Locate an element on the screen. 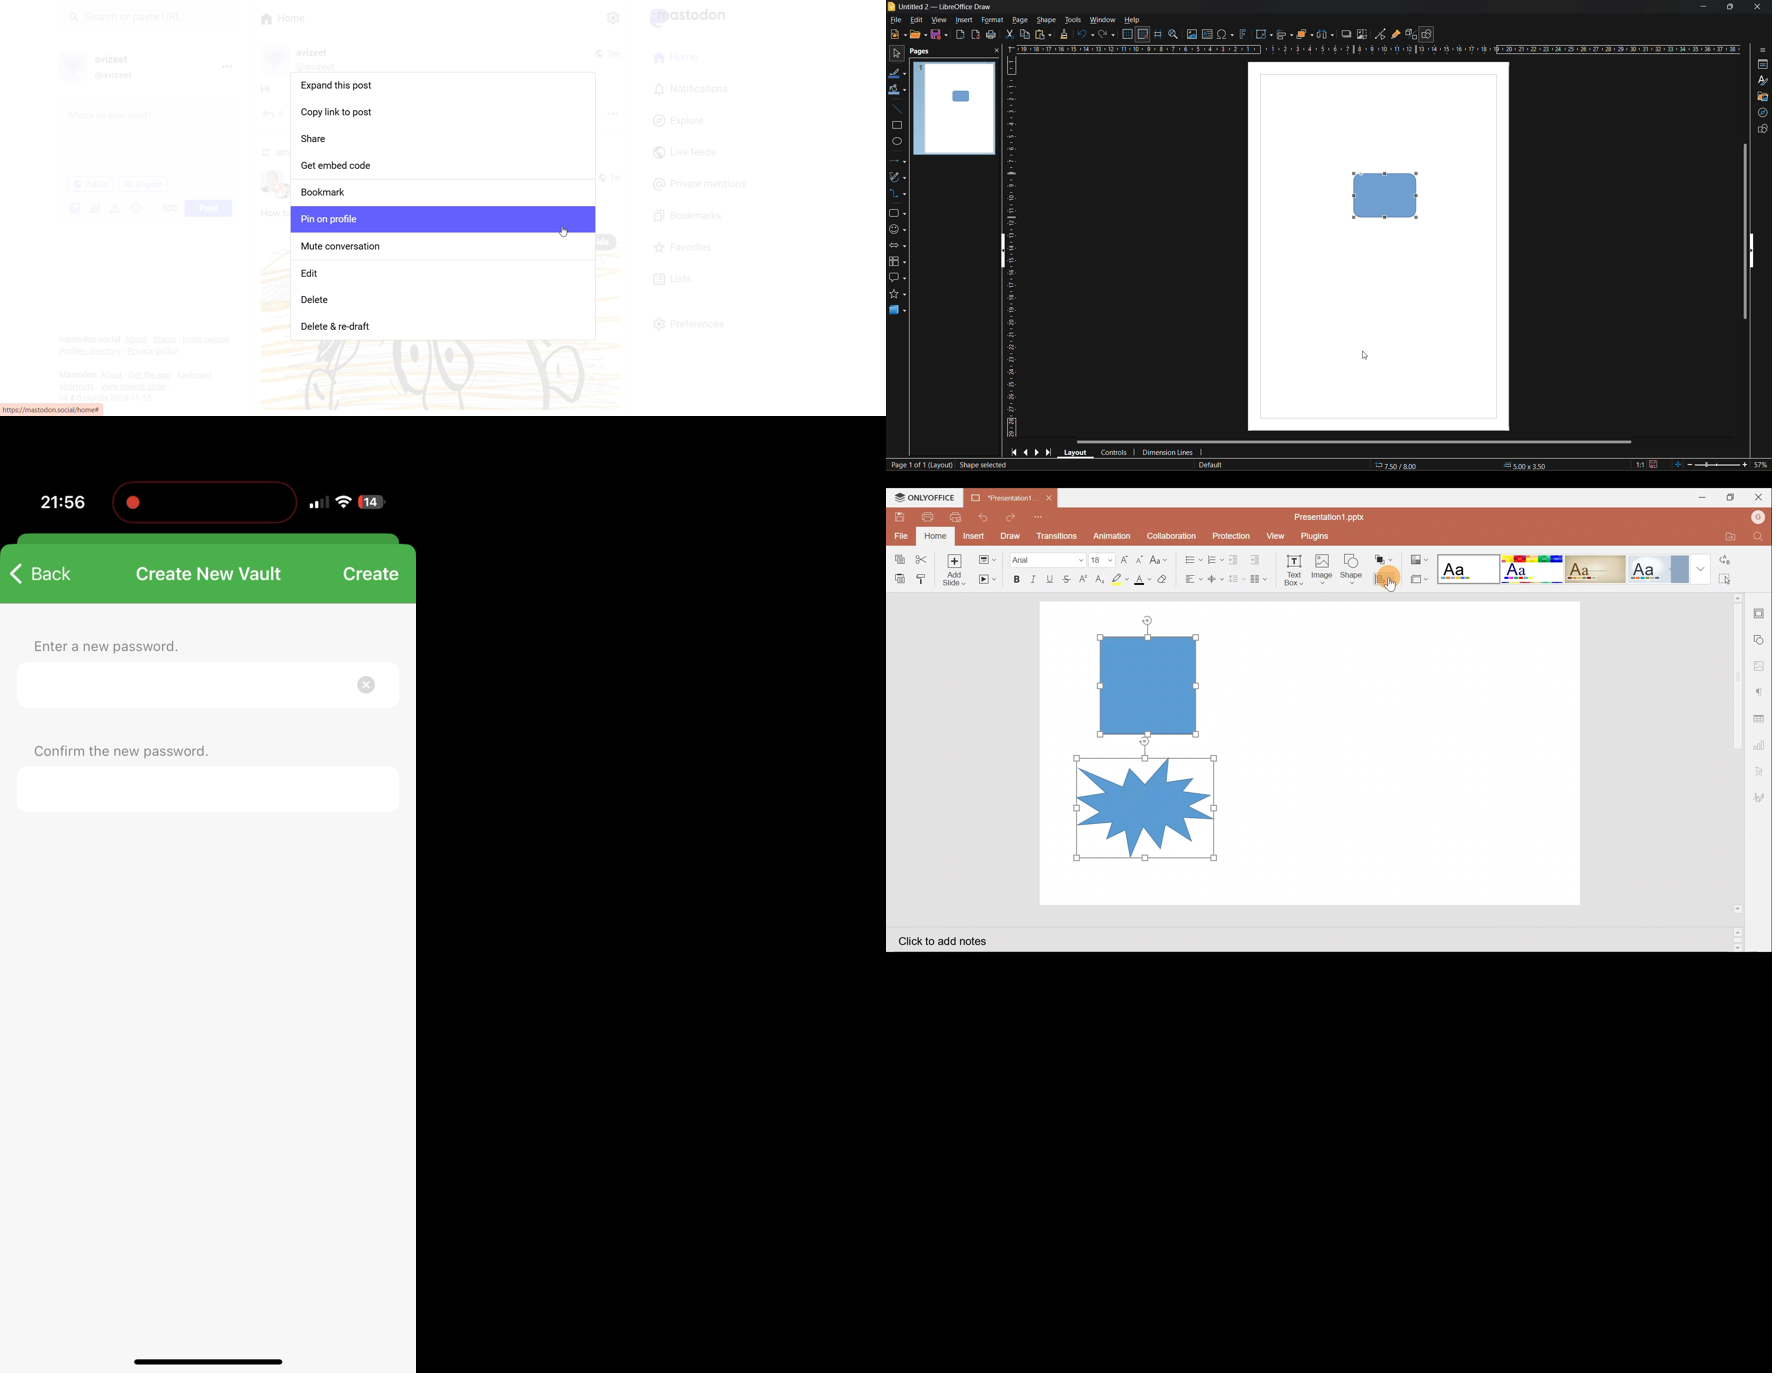 This screenshot has width=1792, height=1400. @User is located at coordinates (119, 76).